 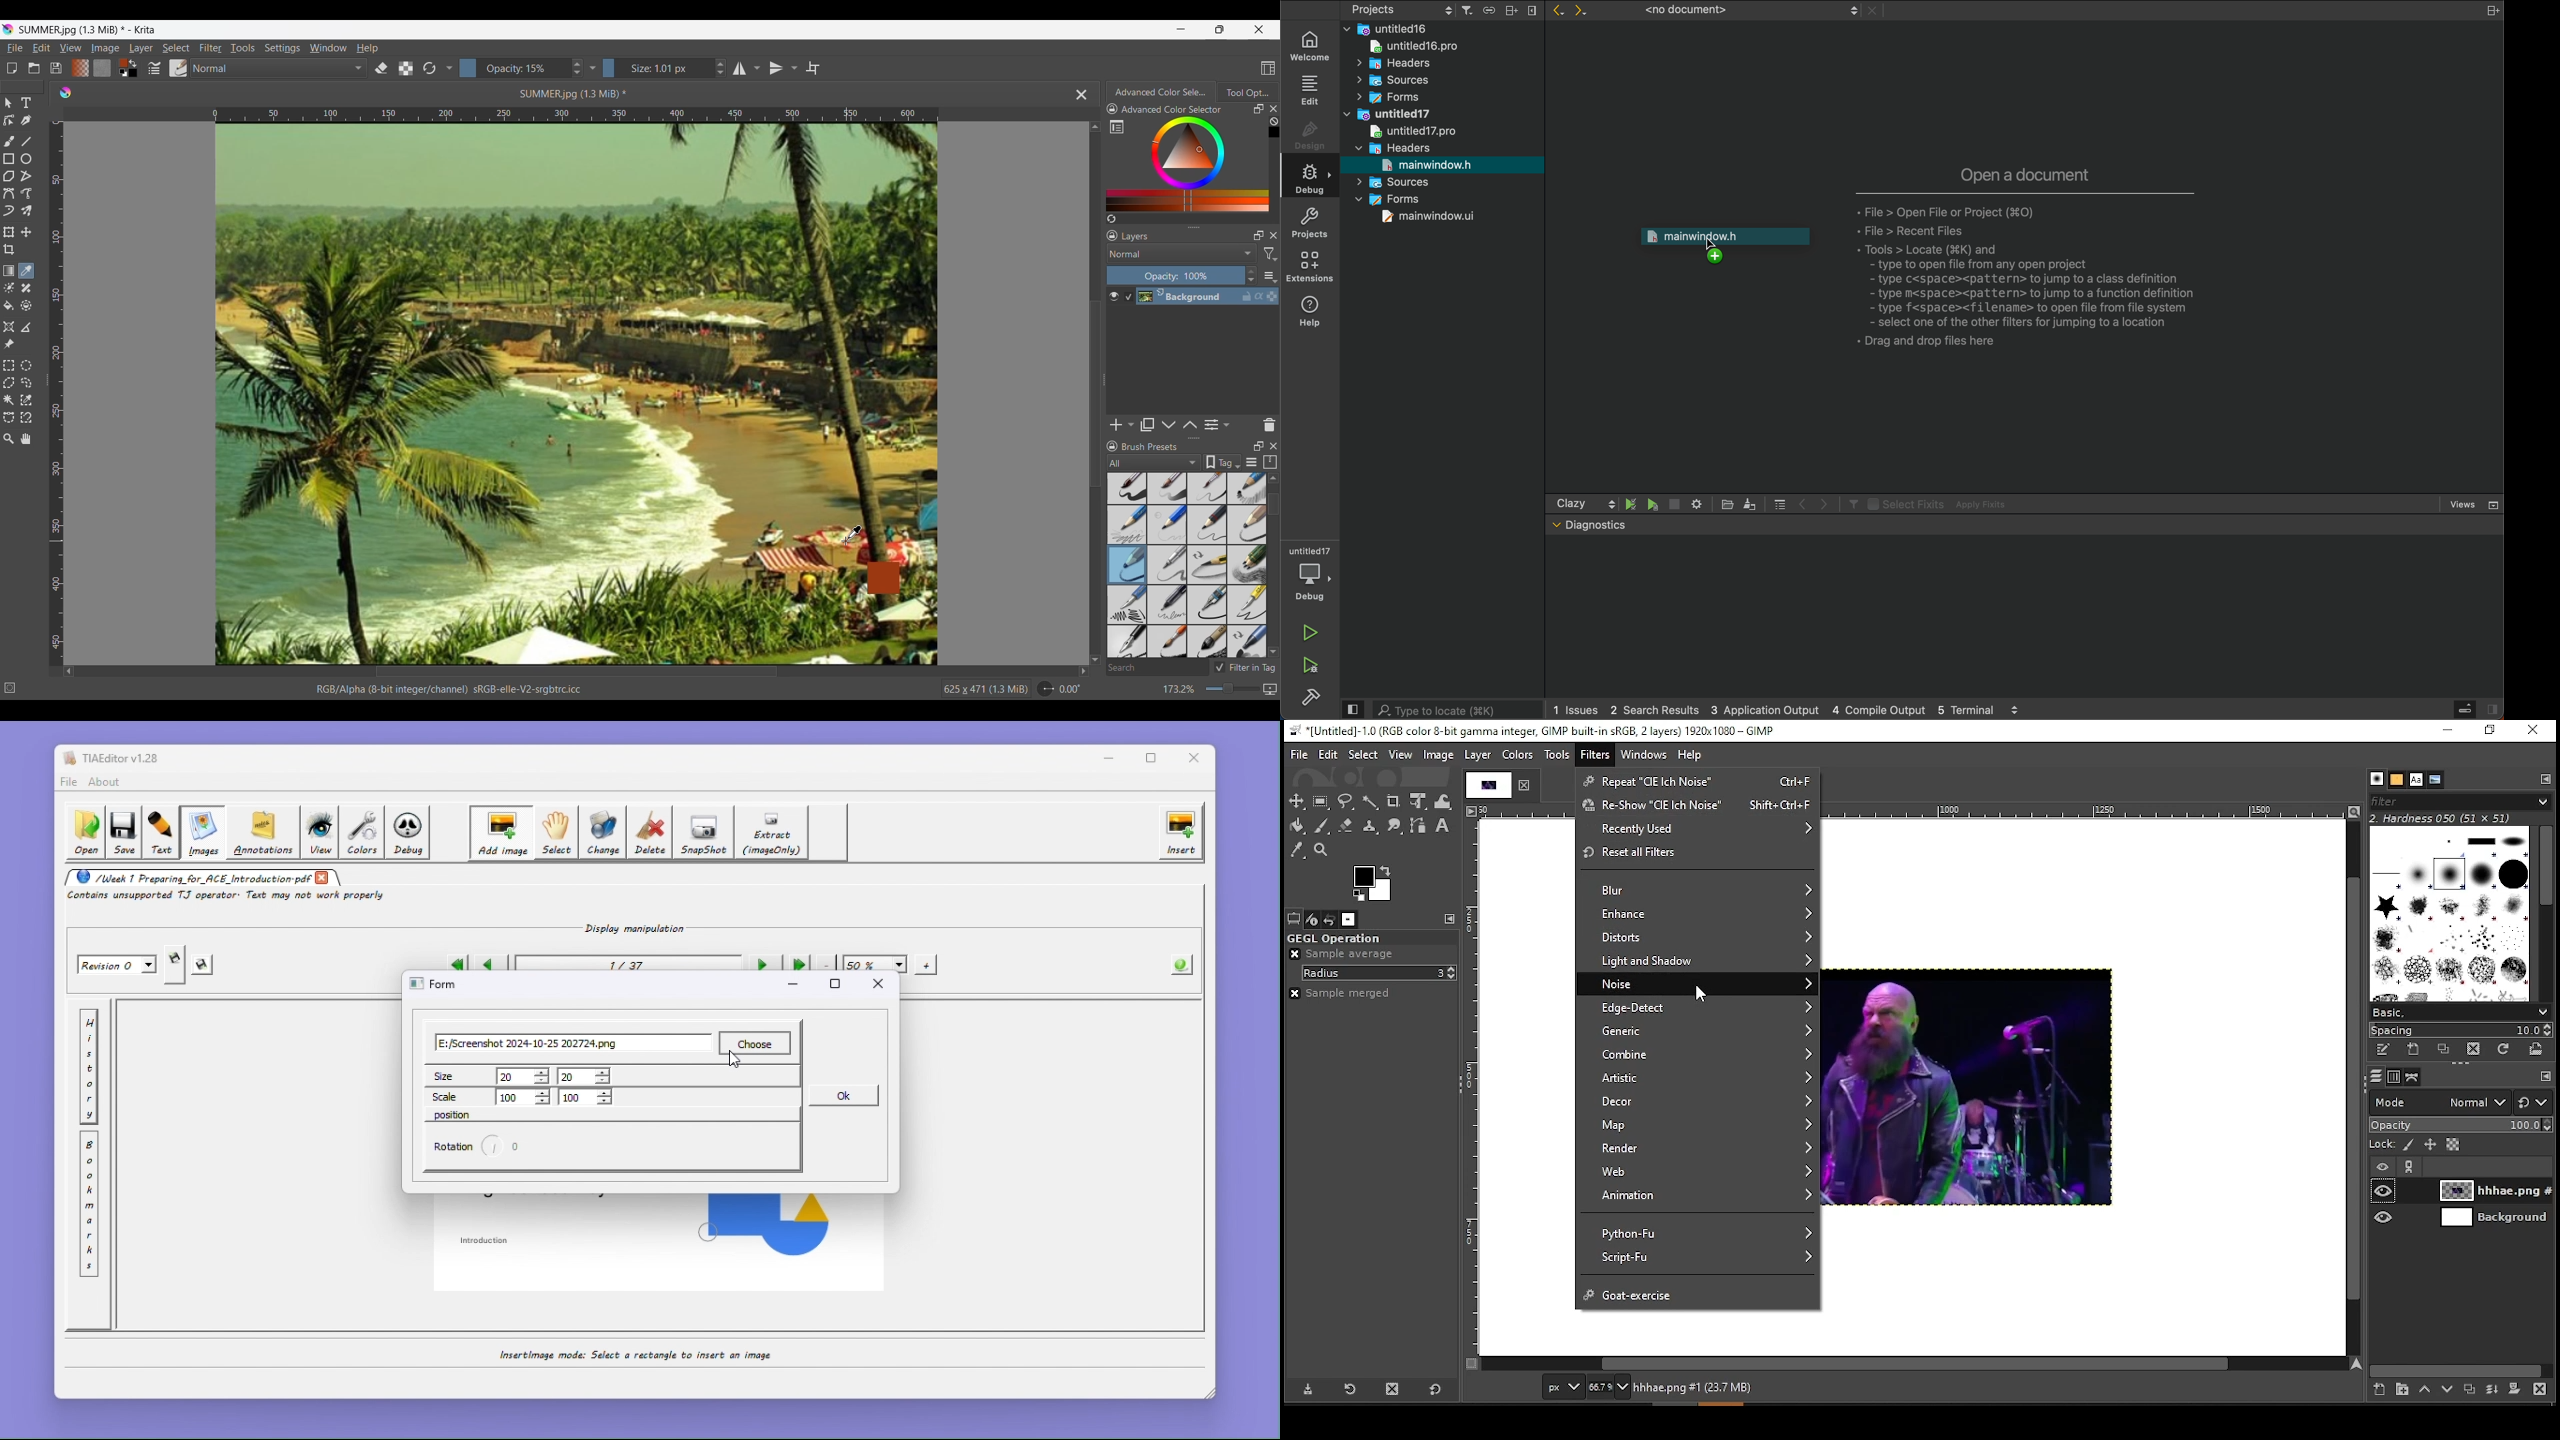 What do you see at coordinates (1709, 243) in the screenshot?
I see `Cursor` at bounding box center [1709, 243].